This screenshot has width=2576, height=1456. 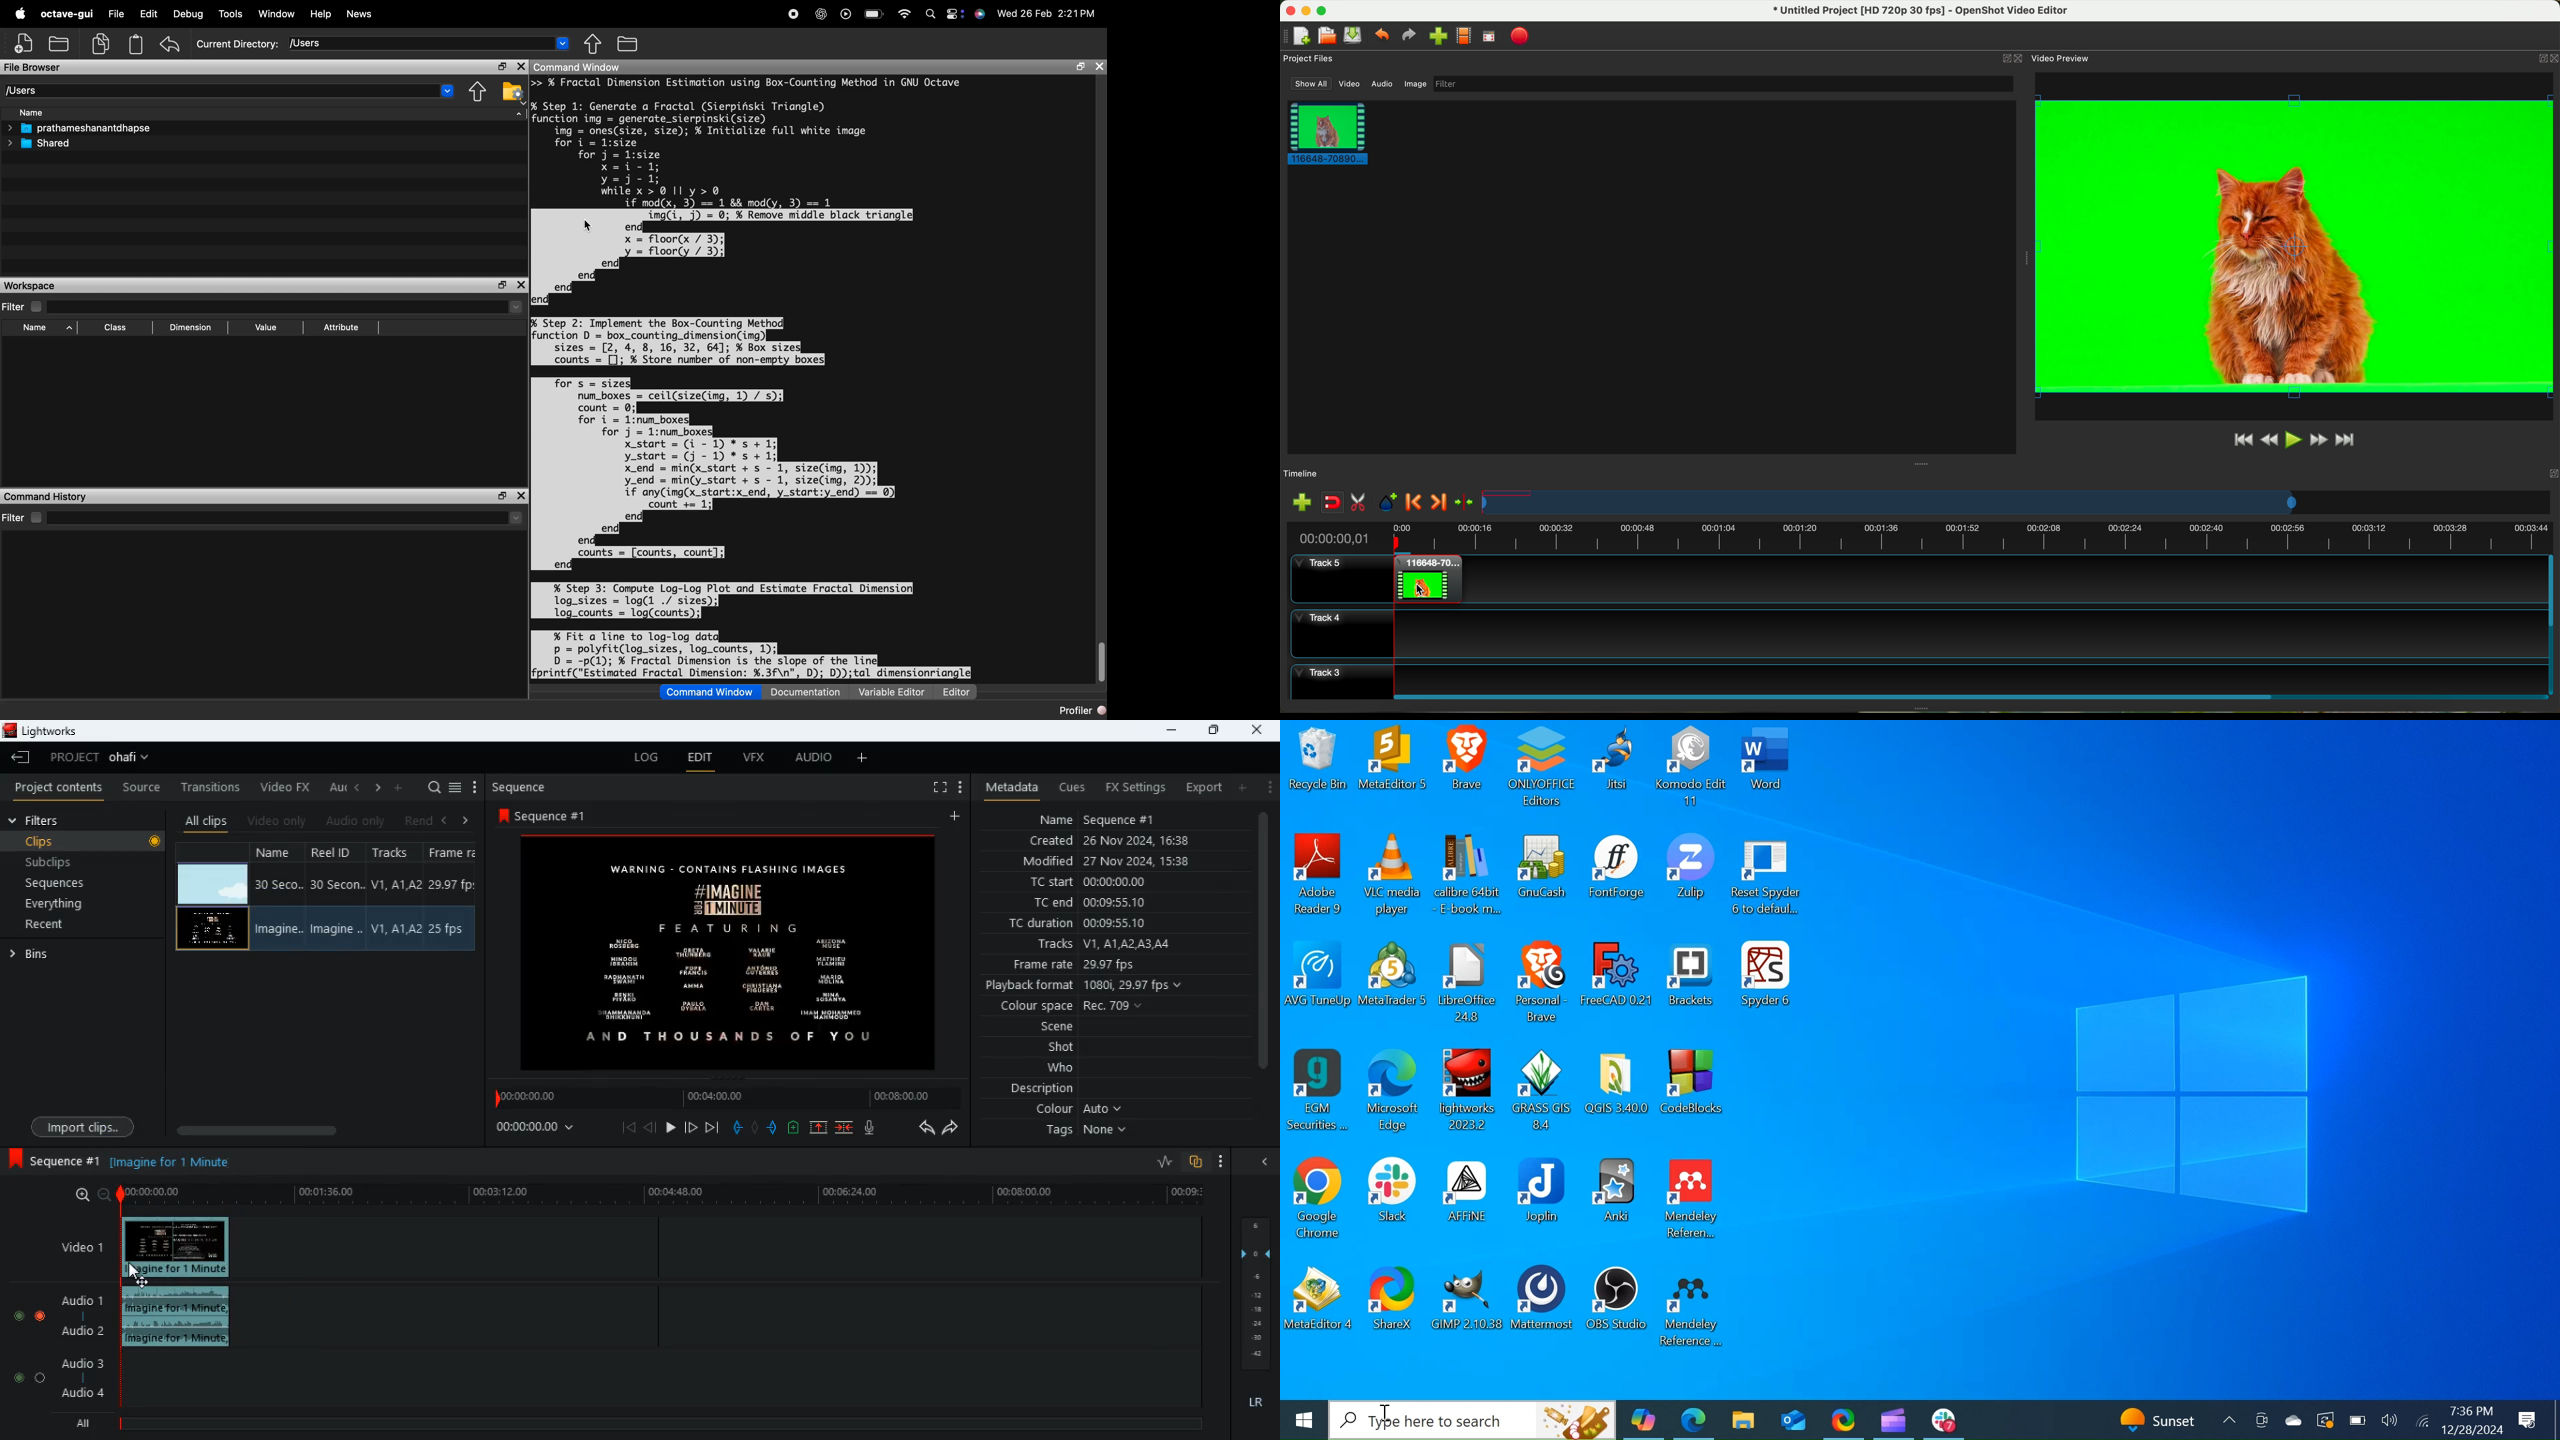 I want to click on lr, so click(x=1256, y=1403).